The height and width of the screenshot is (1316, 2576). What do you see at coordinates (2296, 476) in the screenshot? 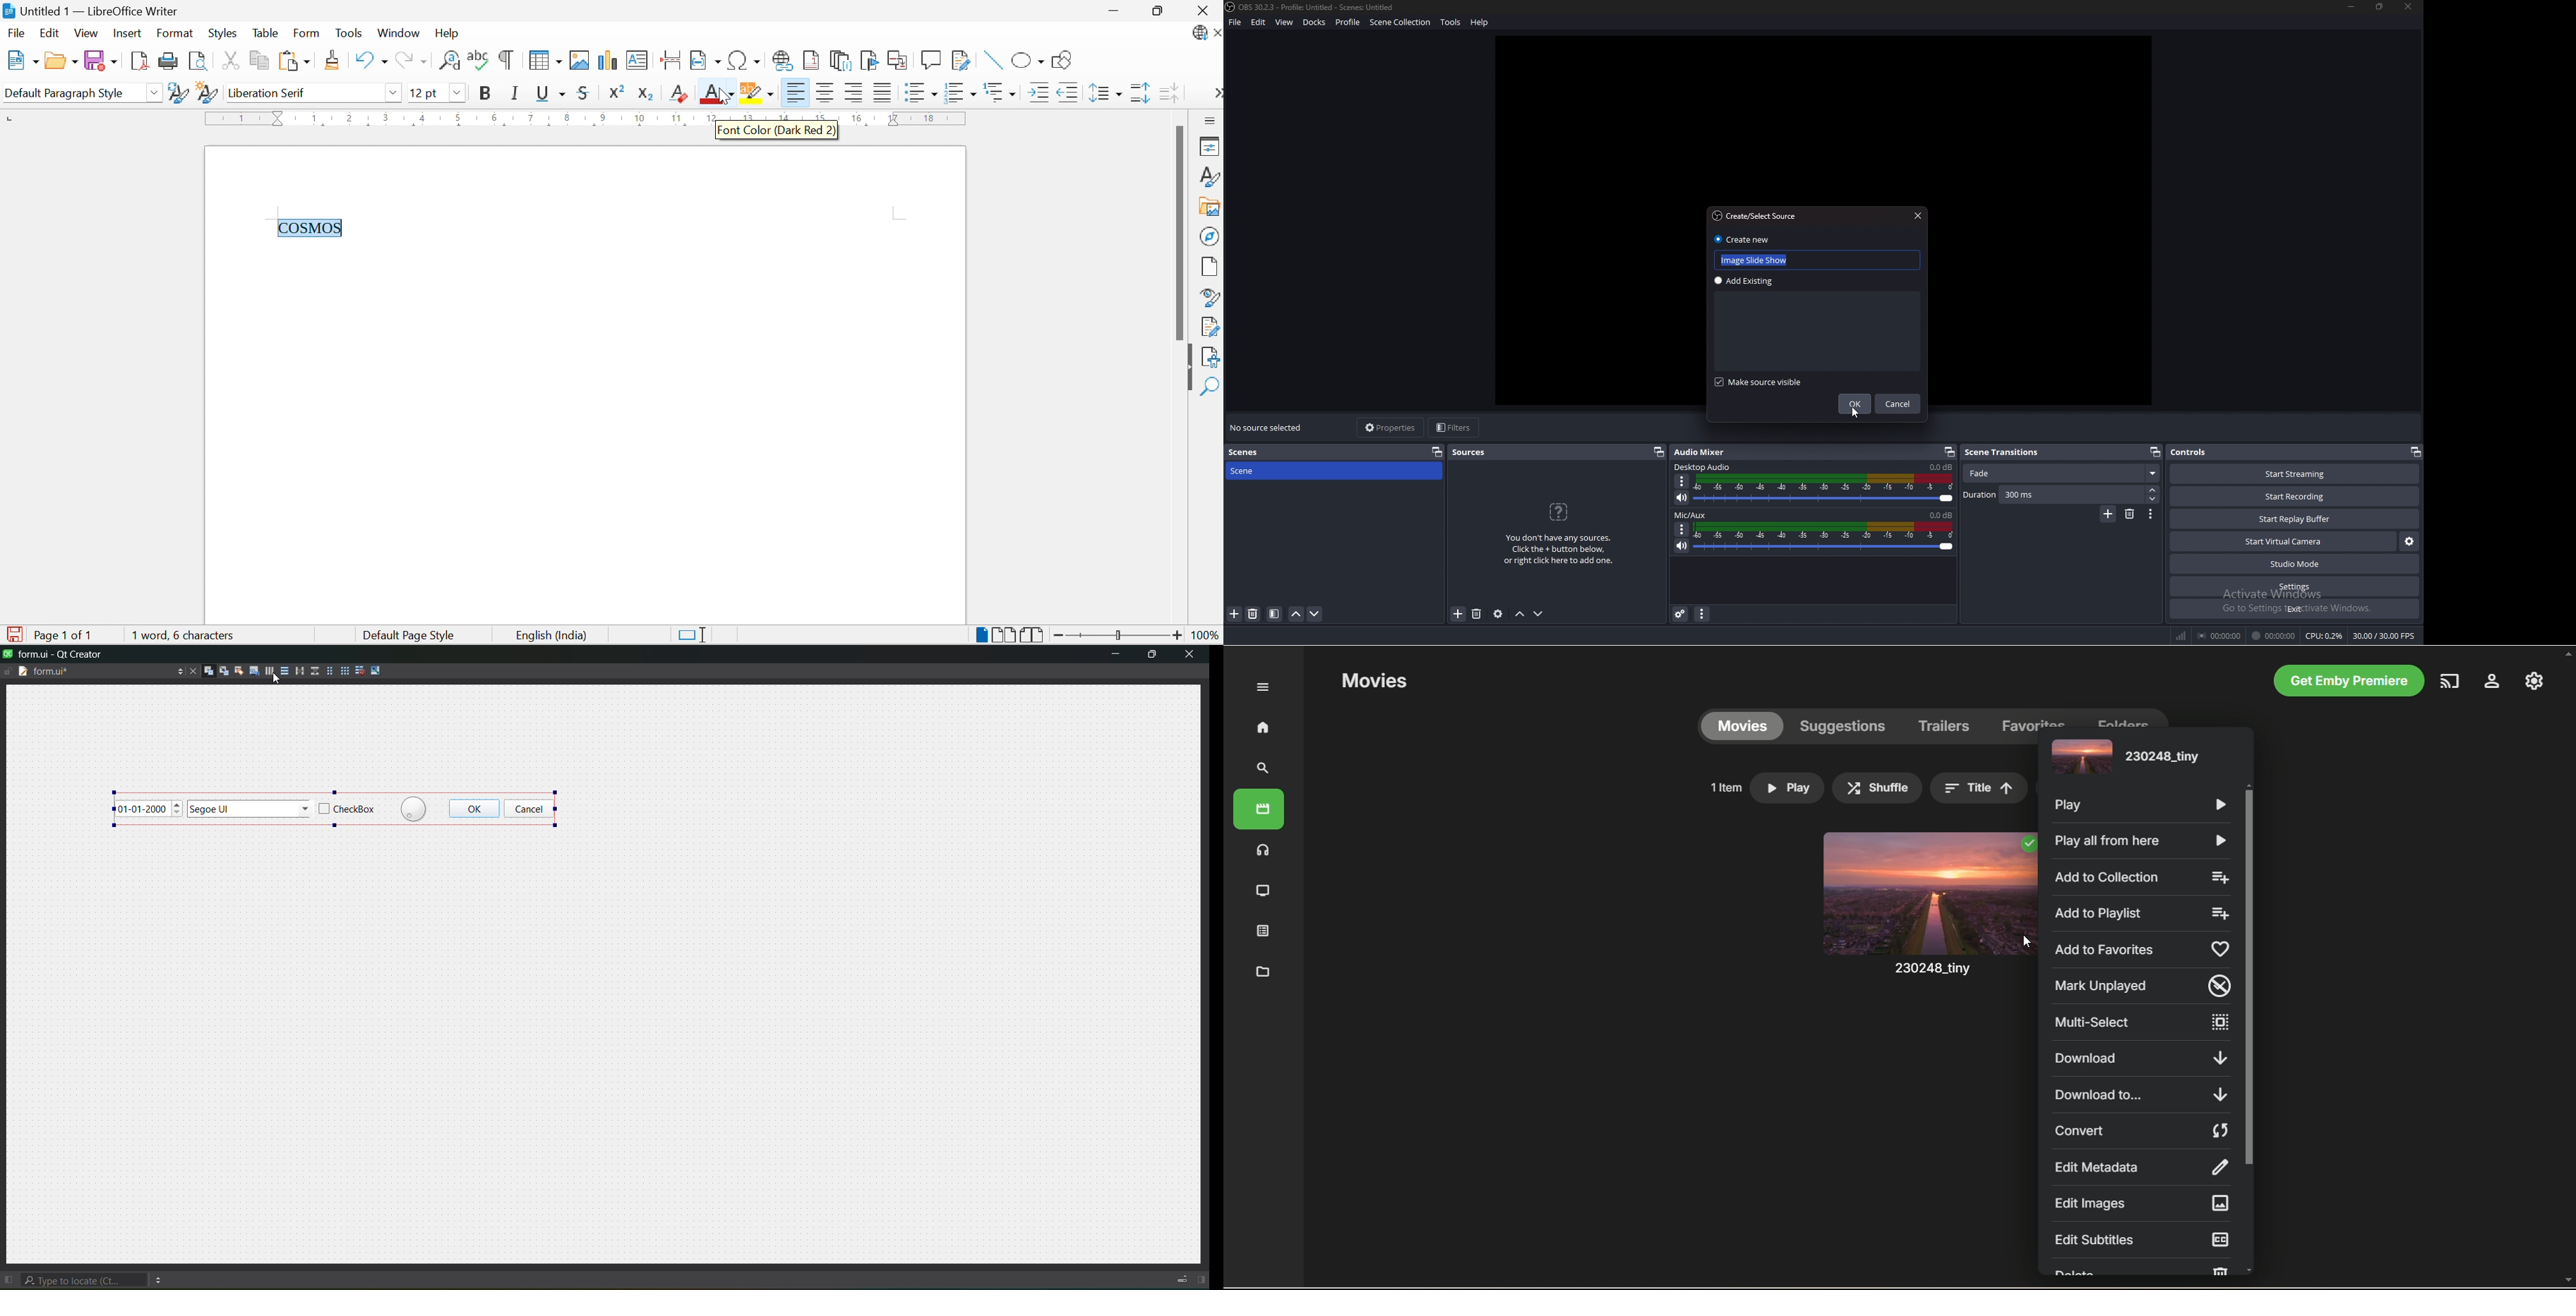
I see `start streaming` at bounding box center [2296, 476].